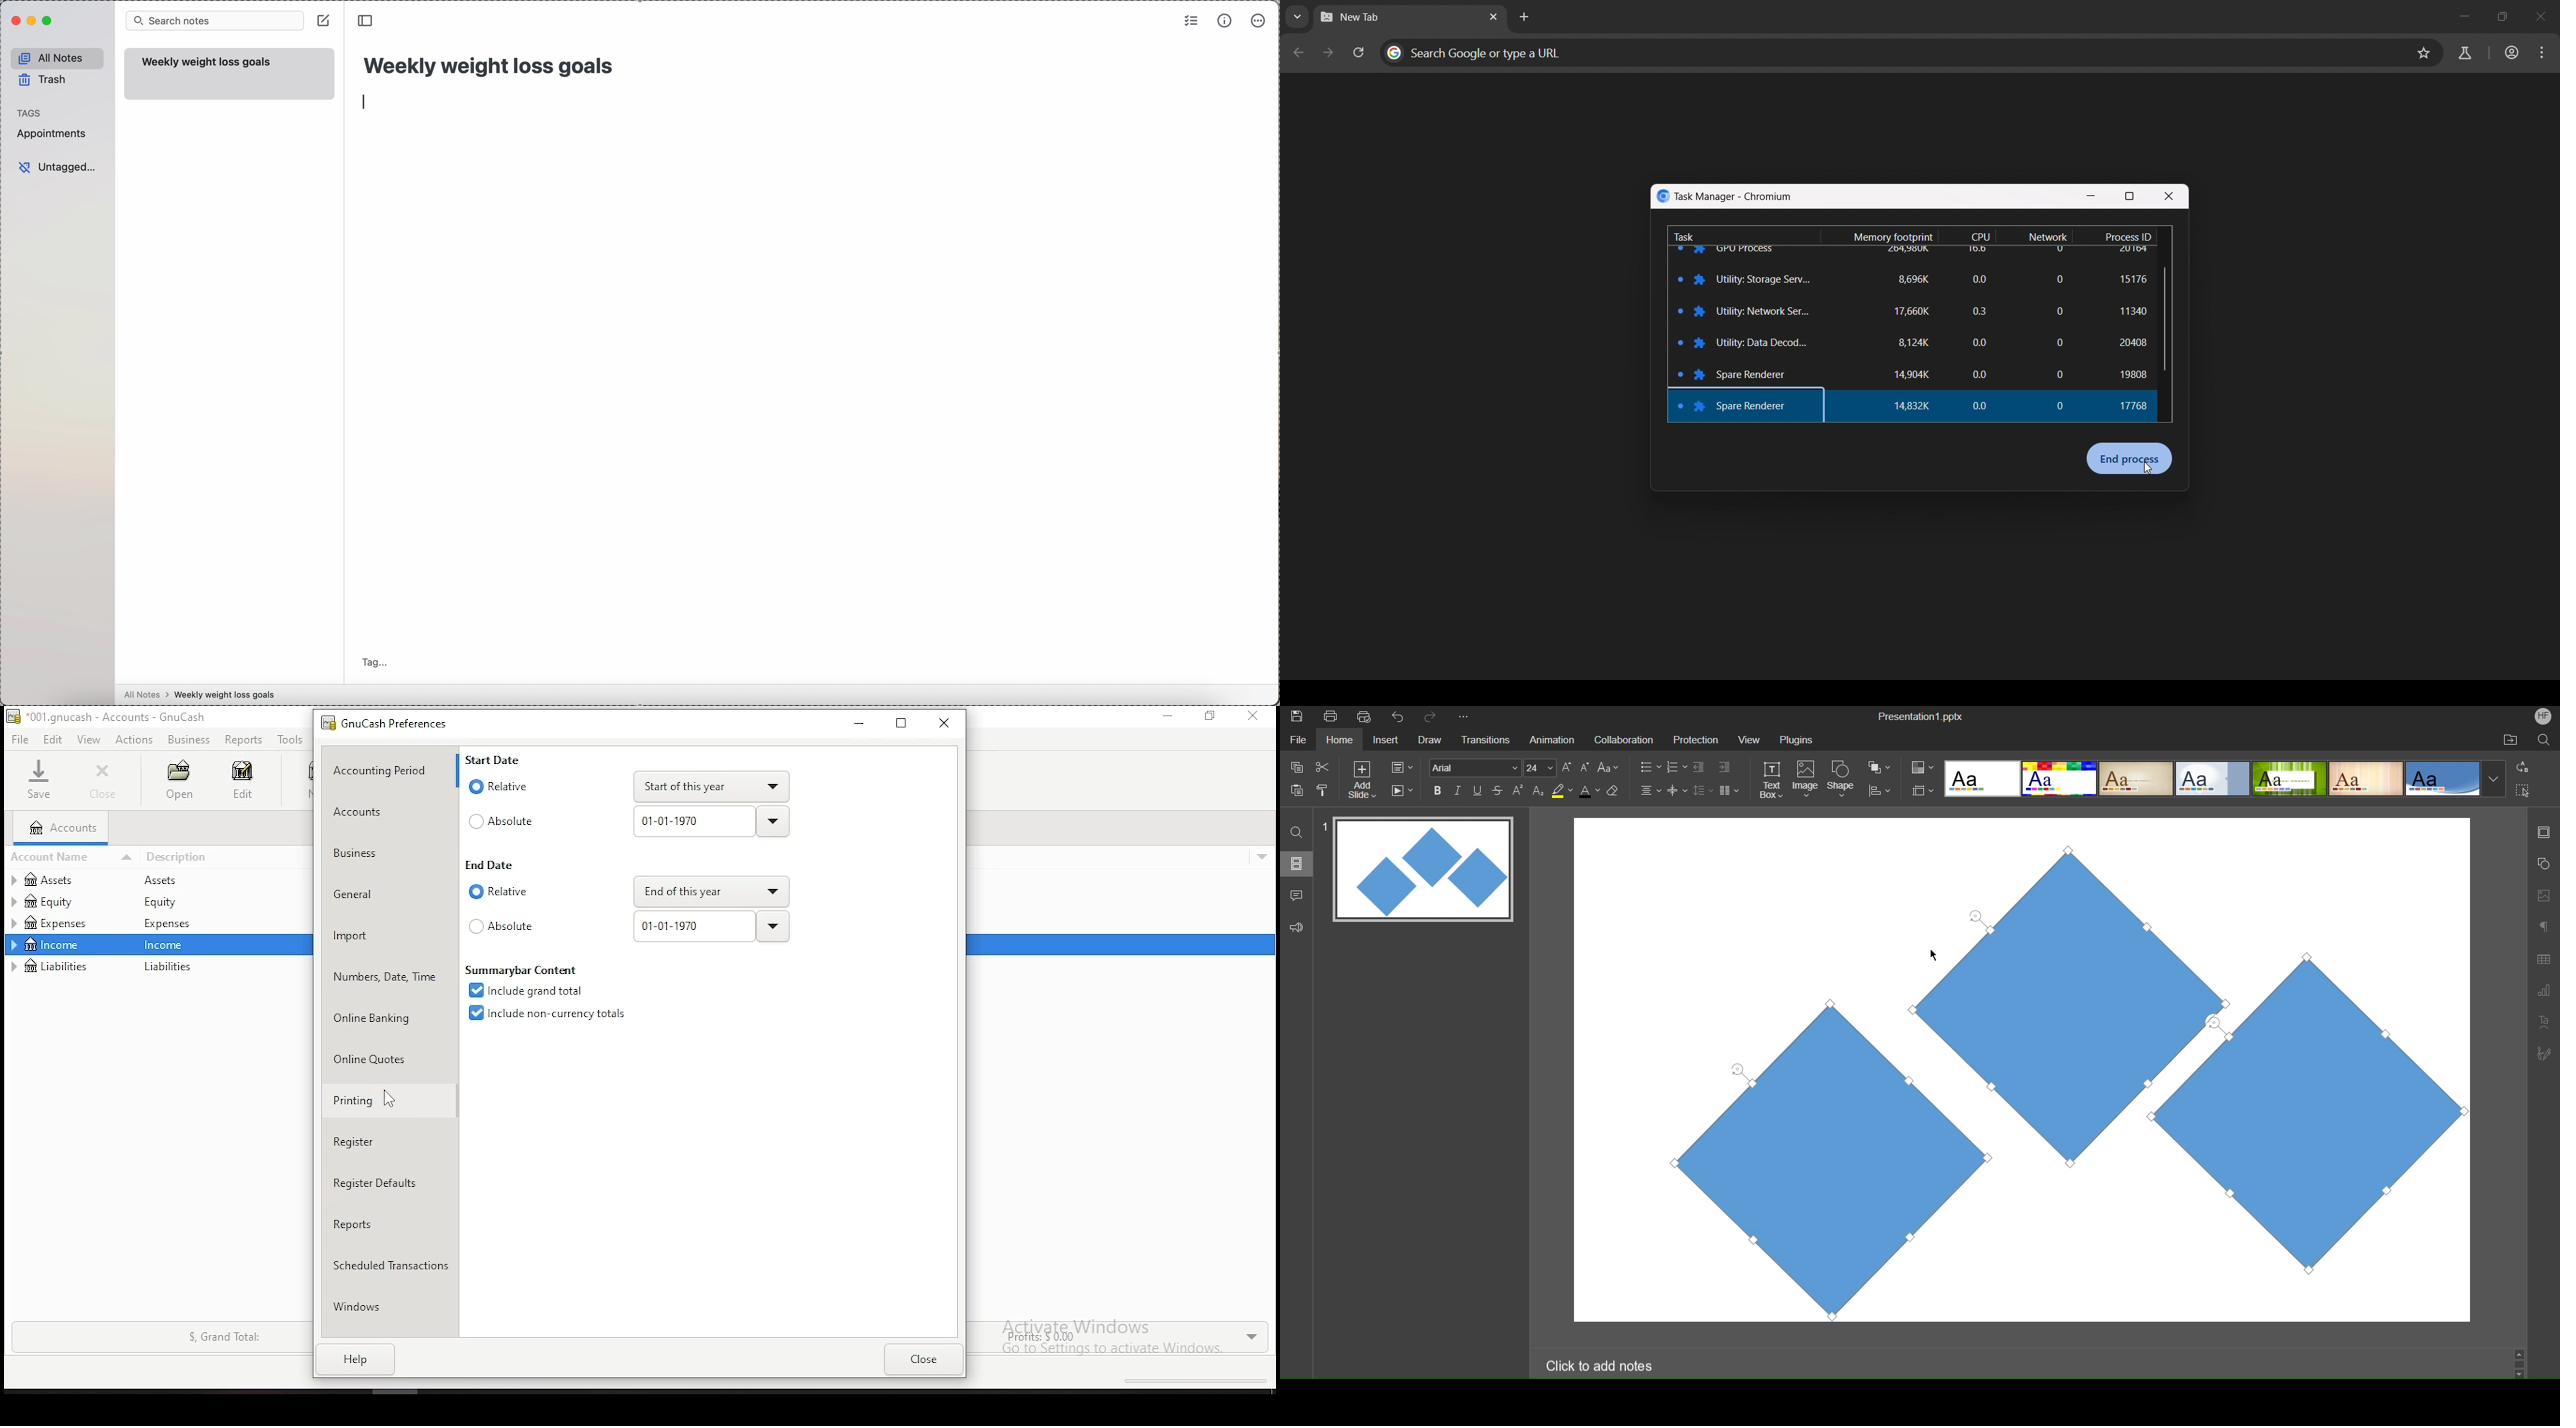 The image size is (2576, 1428). I want to click on Add Slide, so click(1362, 780).